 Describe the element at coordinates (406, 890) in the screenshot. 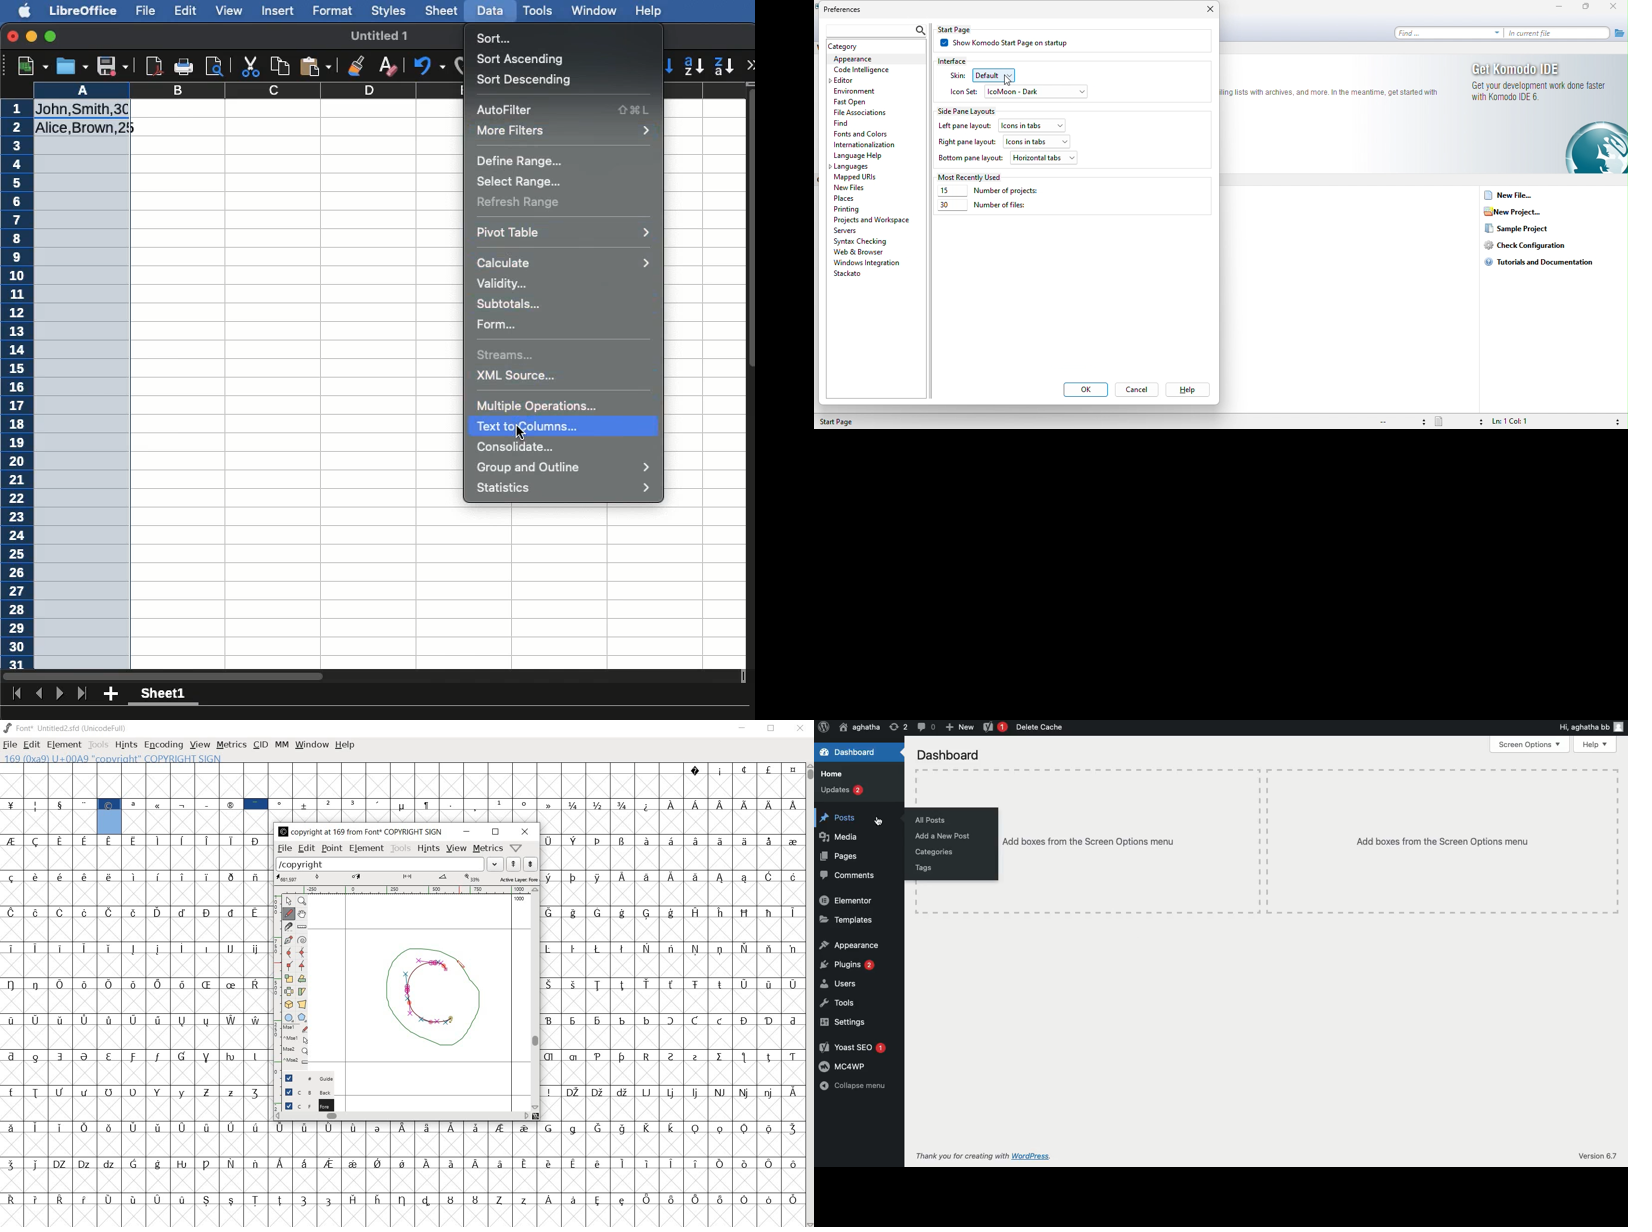

I see `ruler` at that location.